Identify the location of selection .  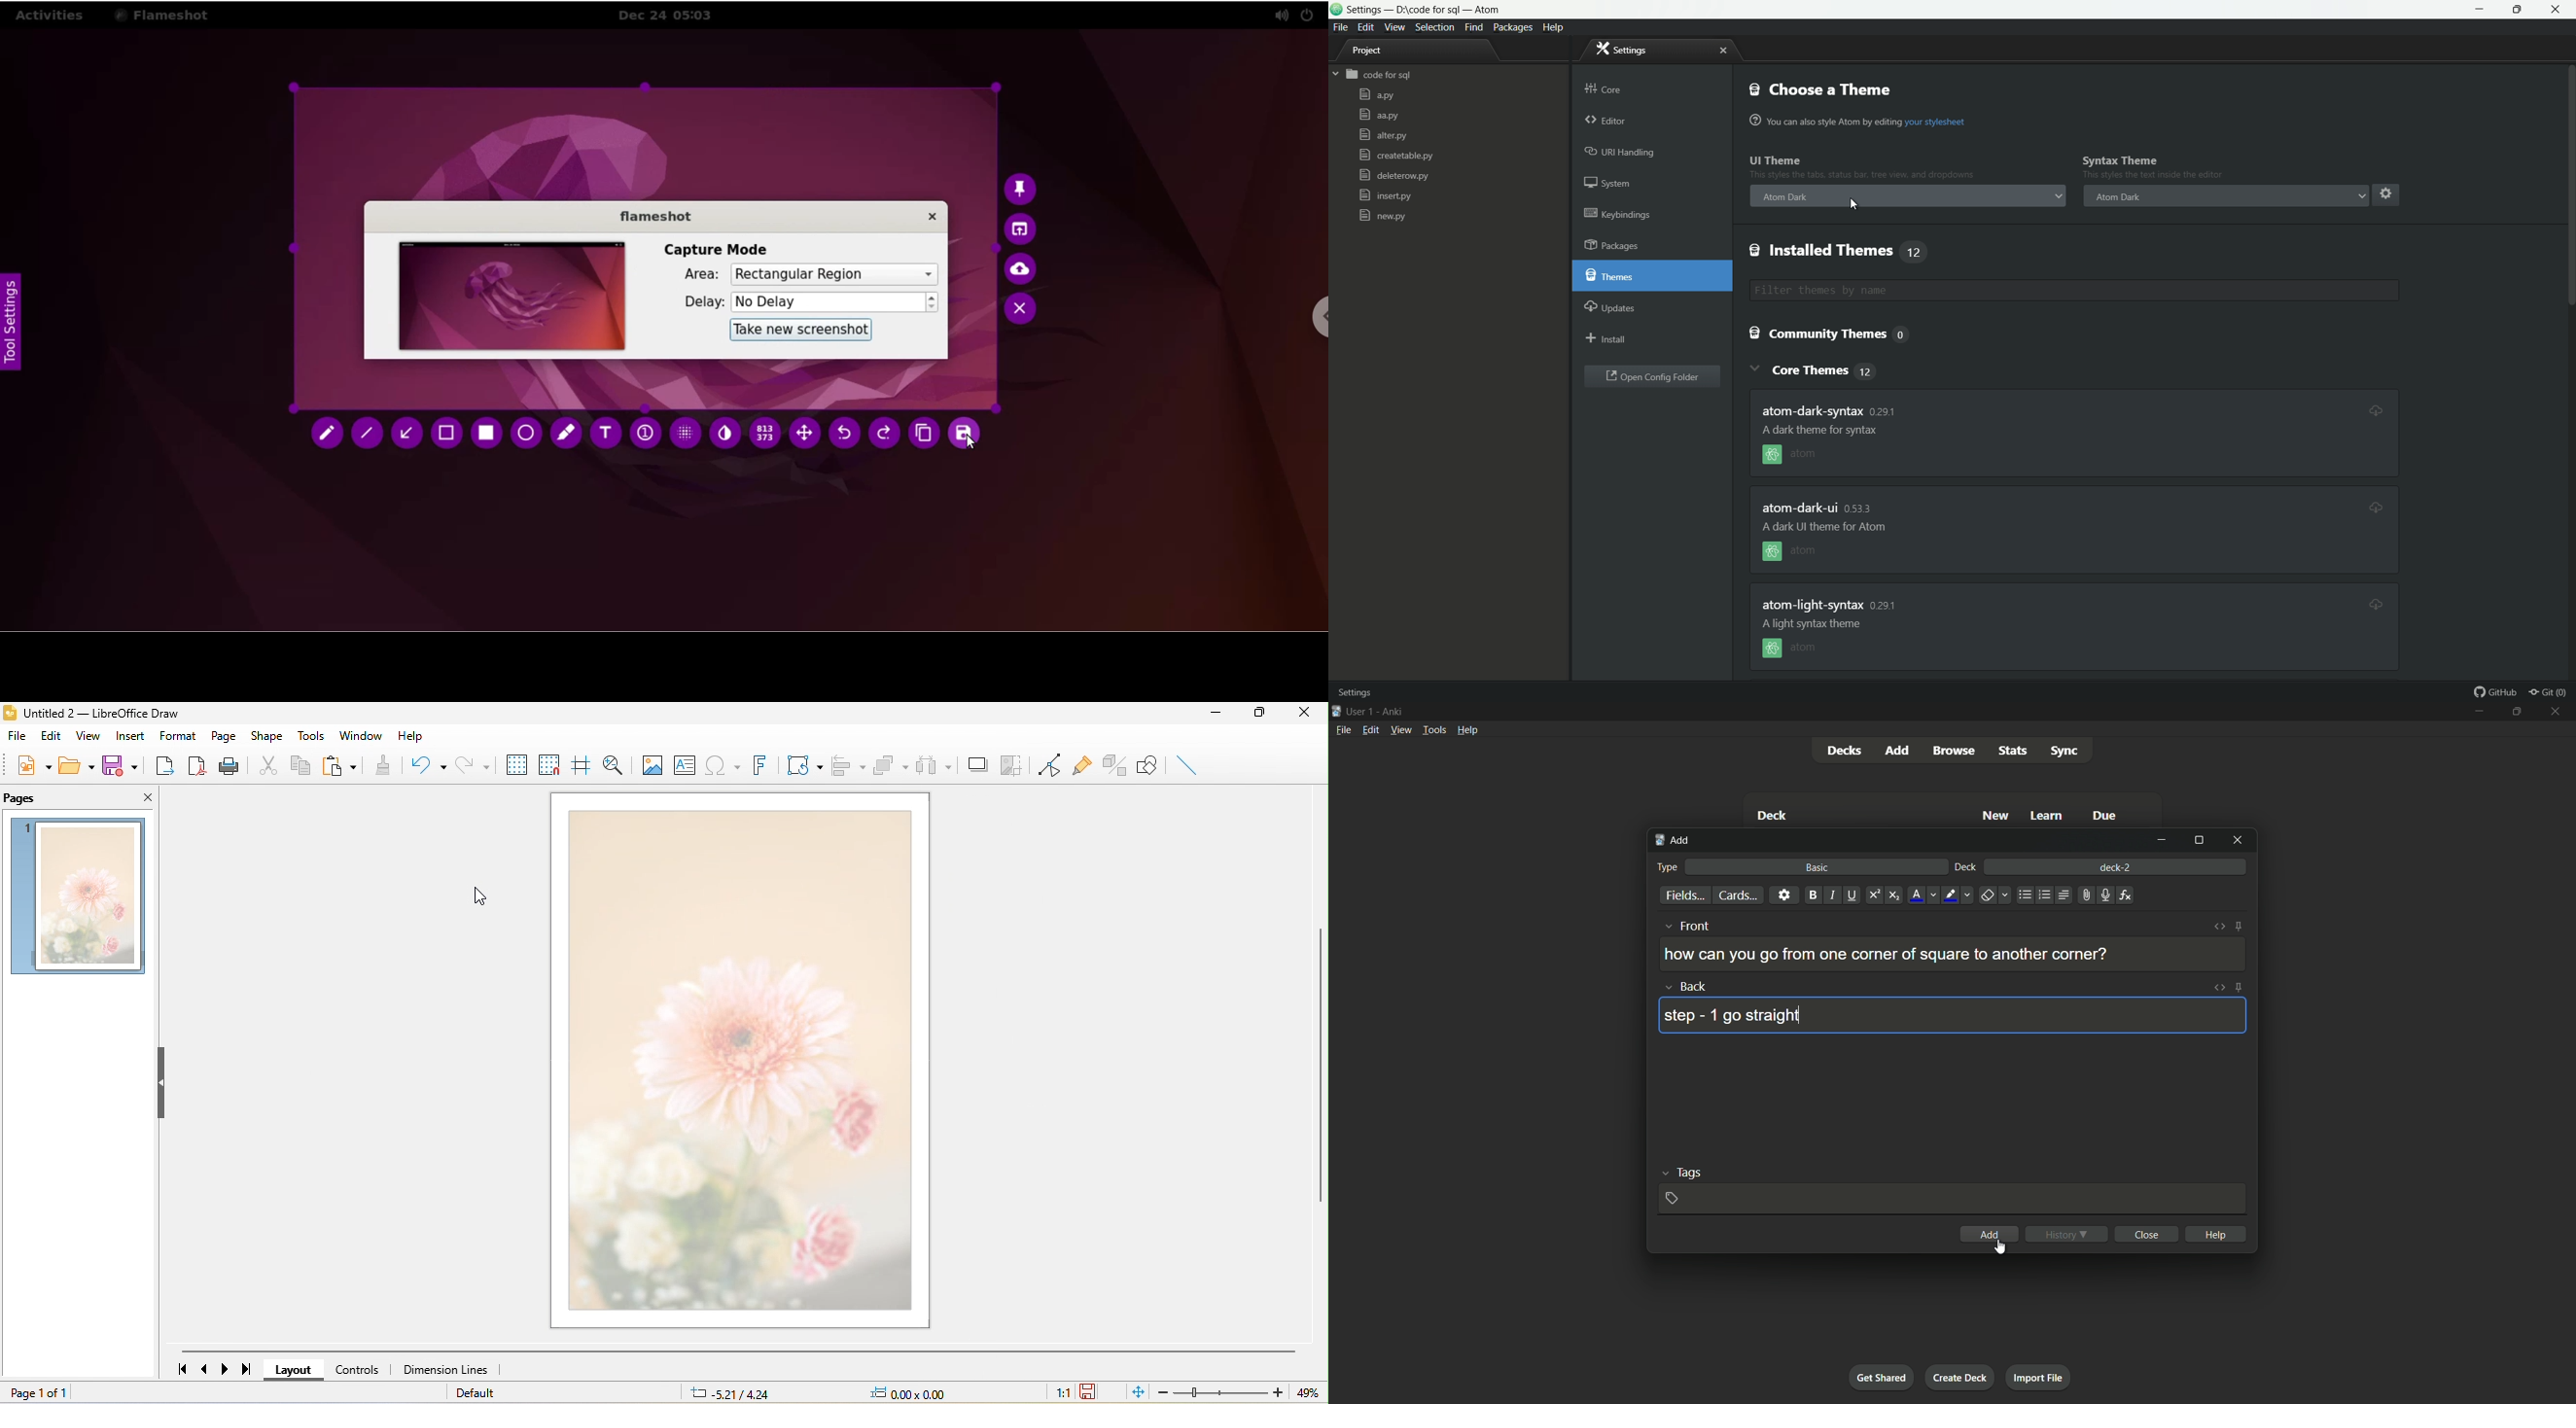
(445, 433).